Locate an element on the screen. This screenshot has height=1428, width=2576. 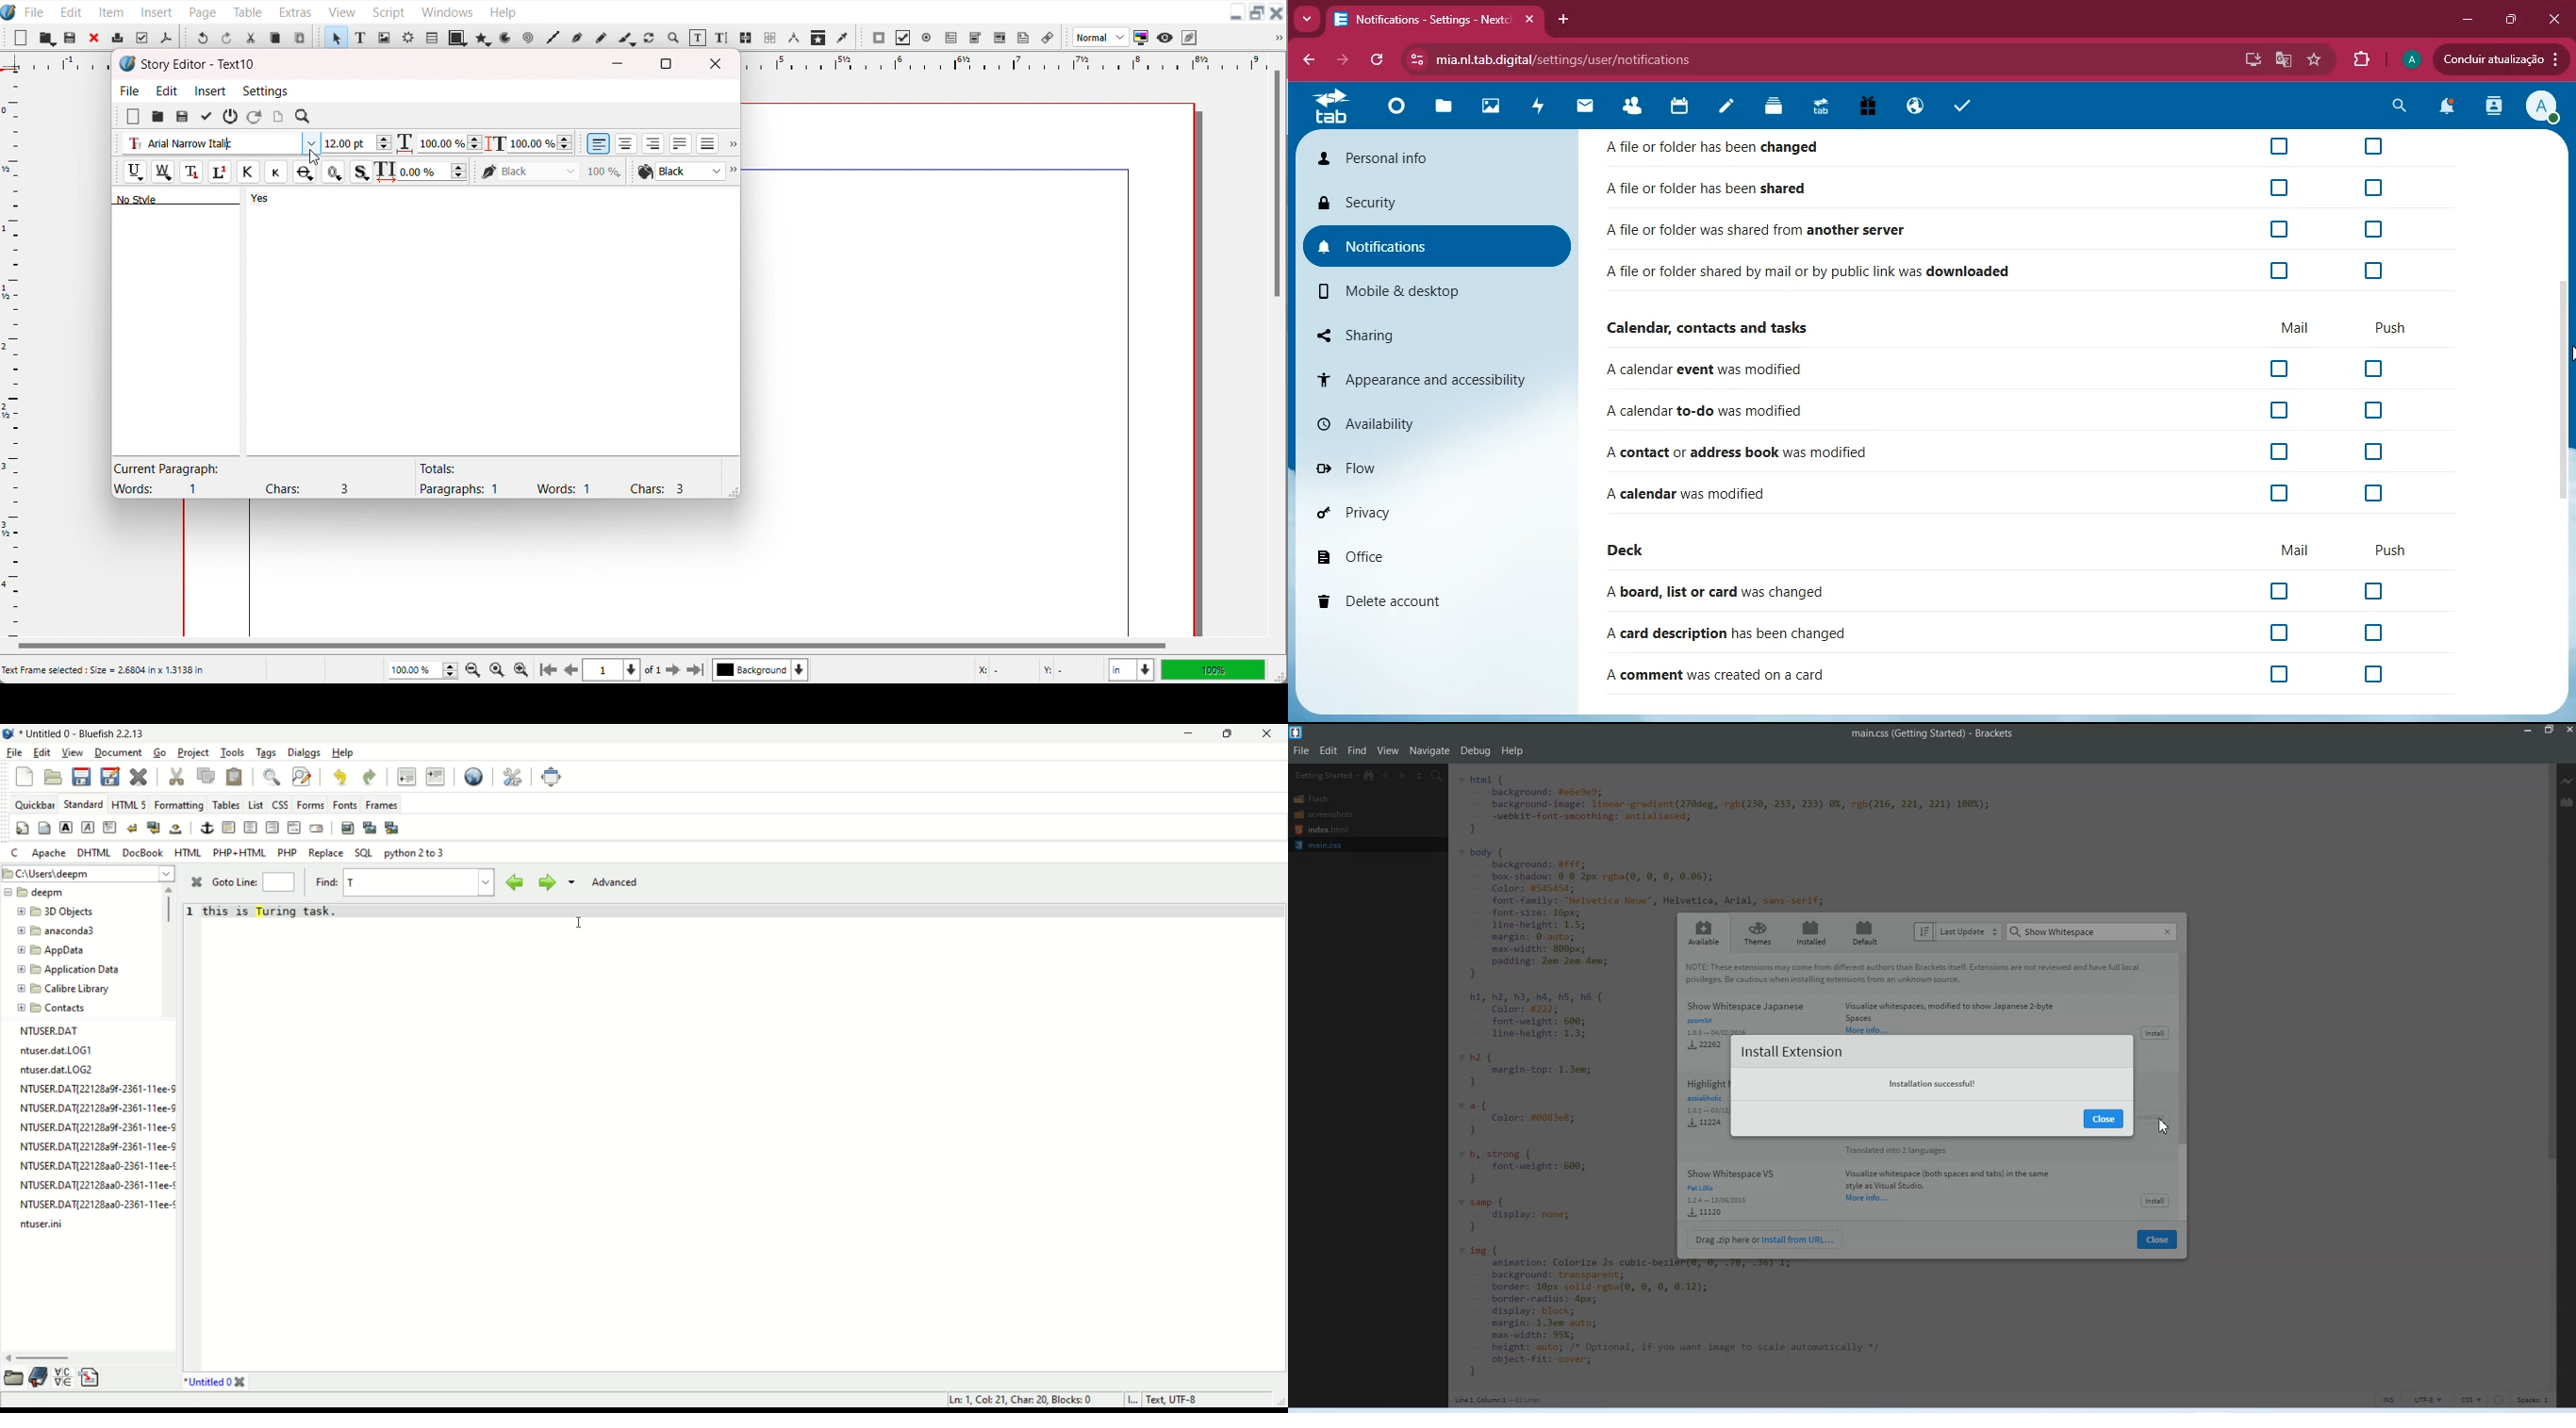
Text is located at coordinates (192, 198).